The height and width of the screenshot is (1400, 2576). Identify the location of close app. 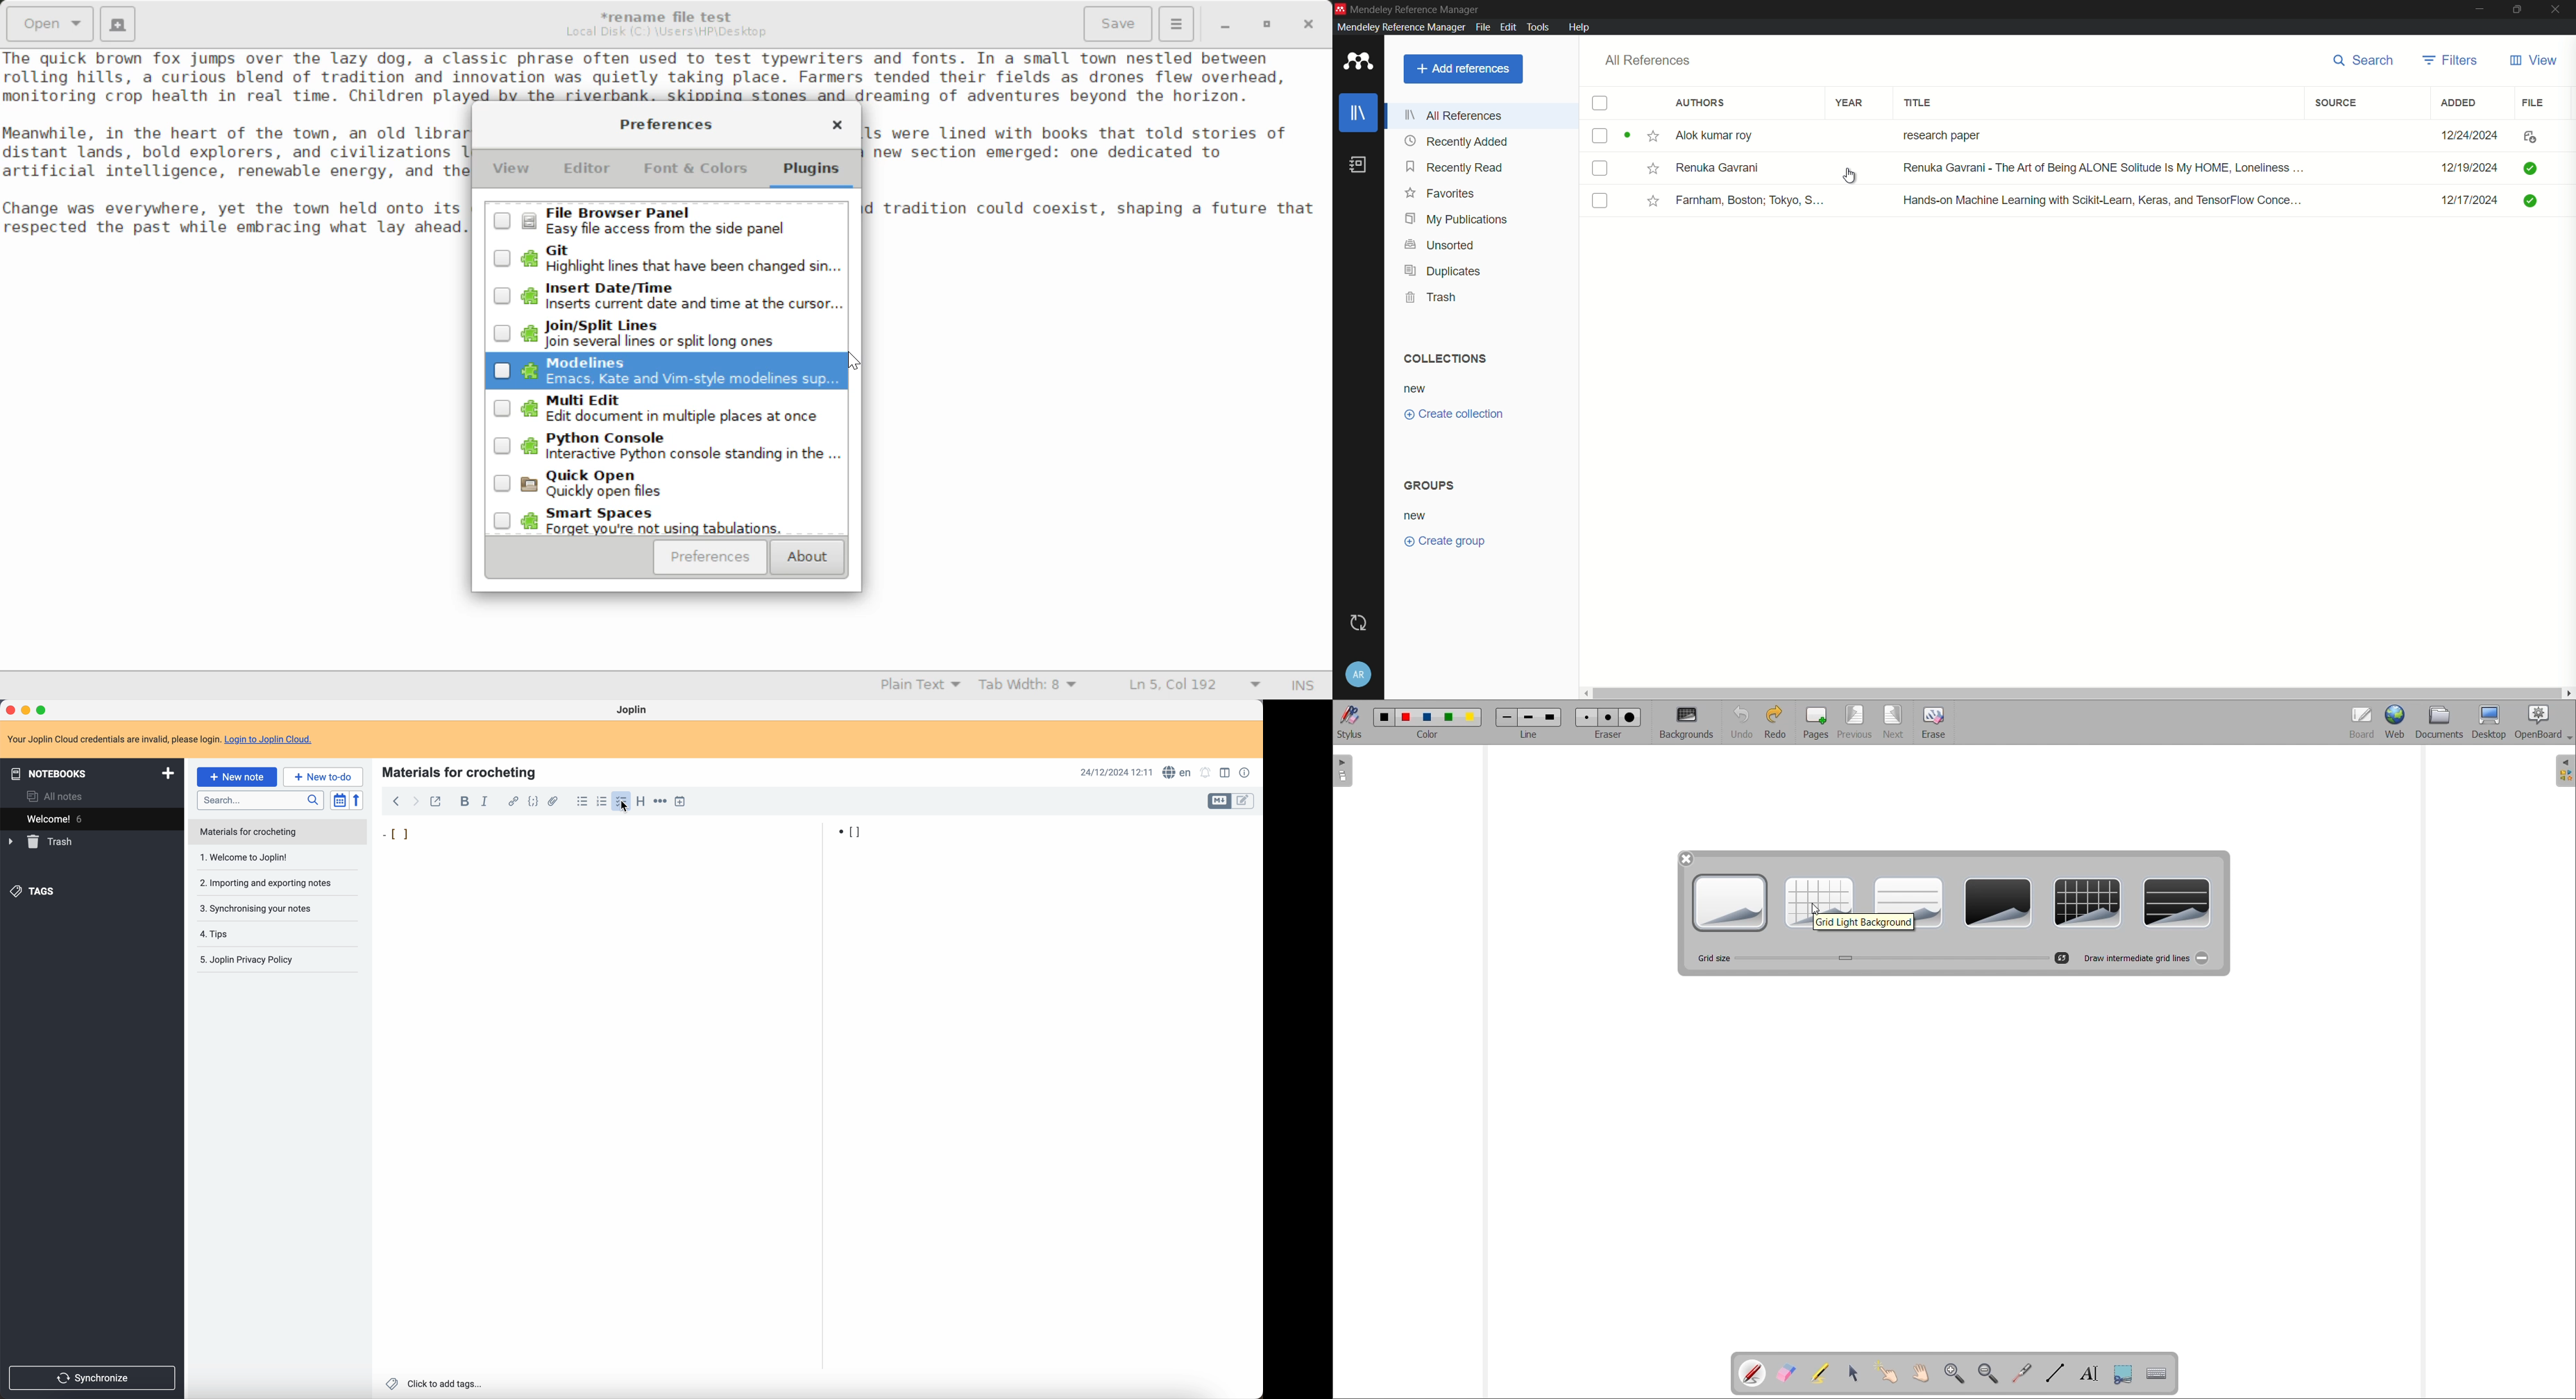
(2557, 10).